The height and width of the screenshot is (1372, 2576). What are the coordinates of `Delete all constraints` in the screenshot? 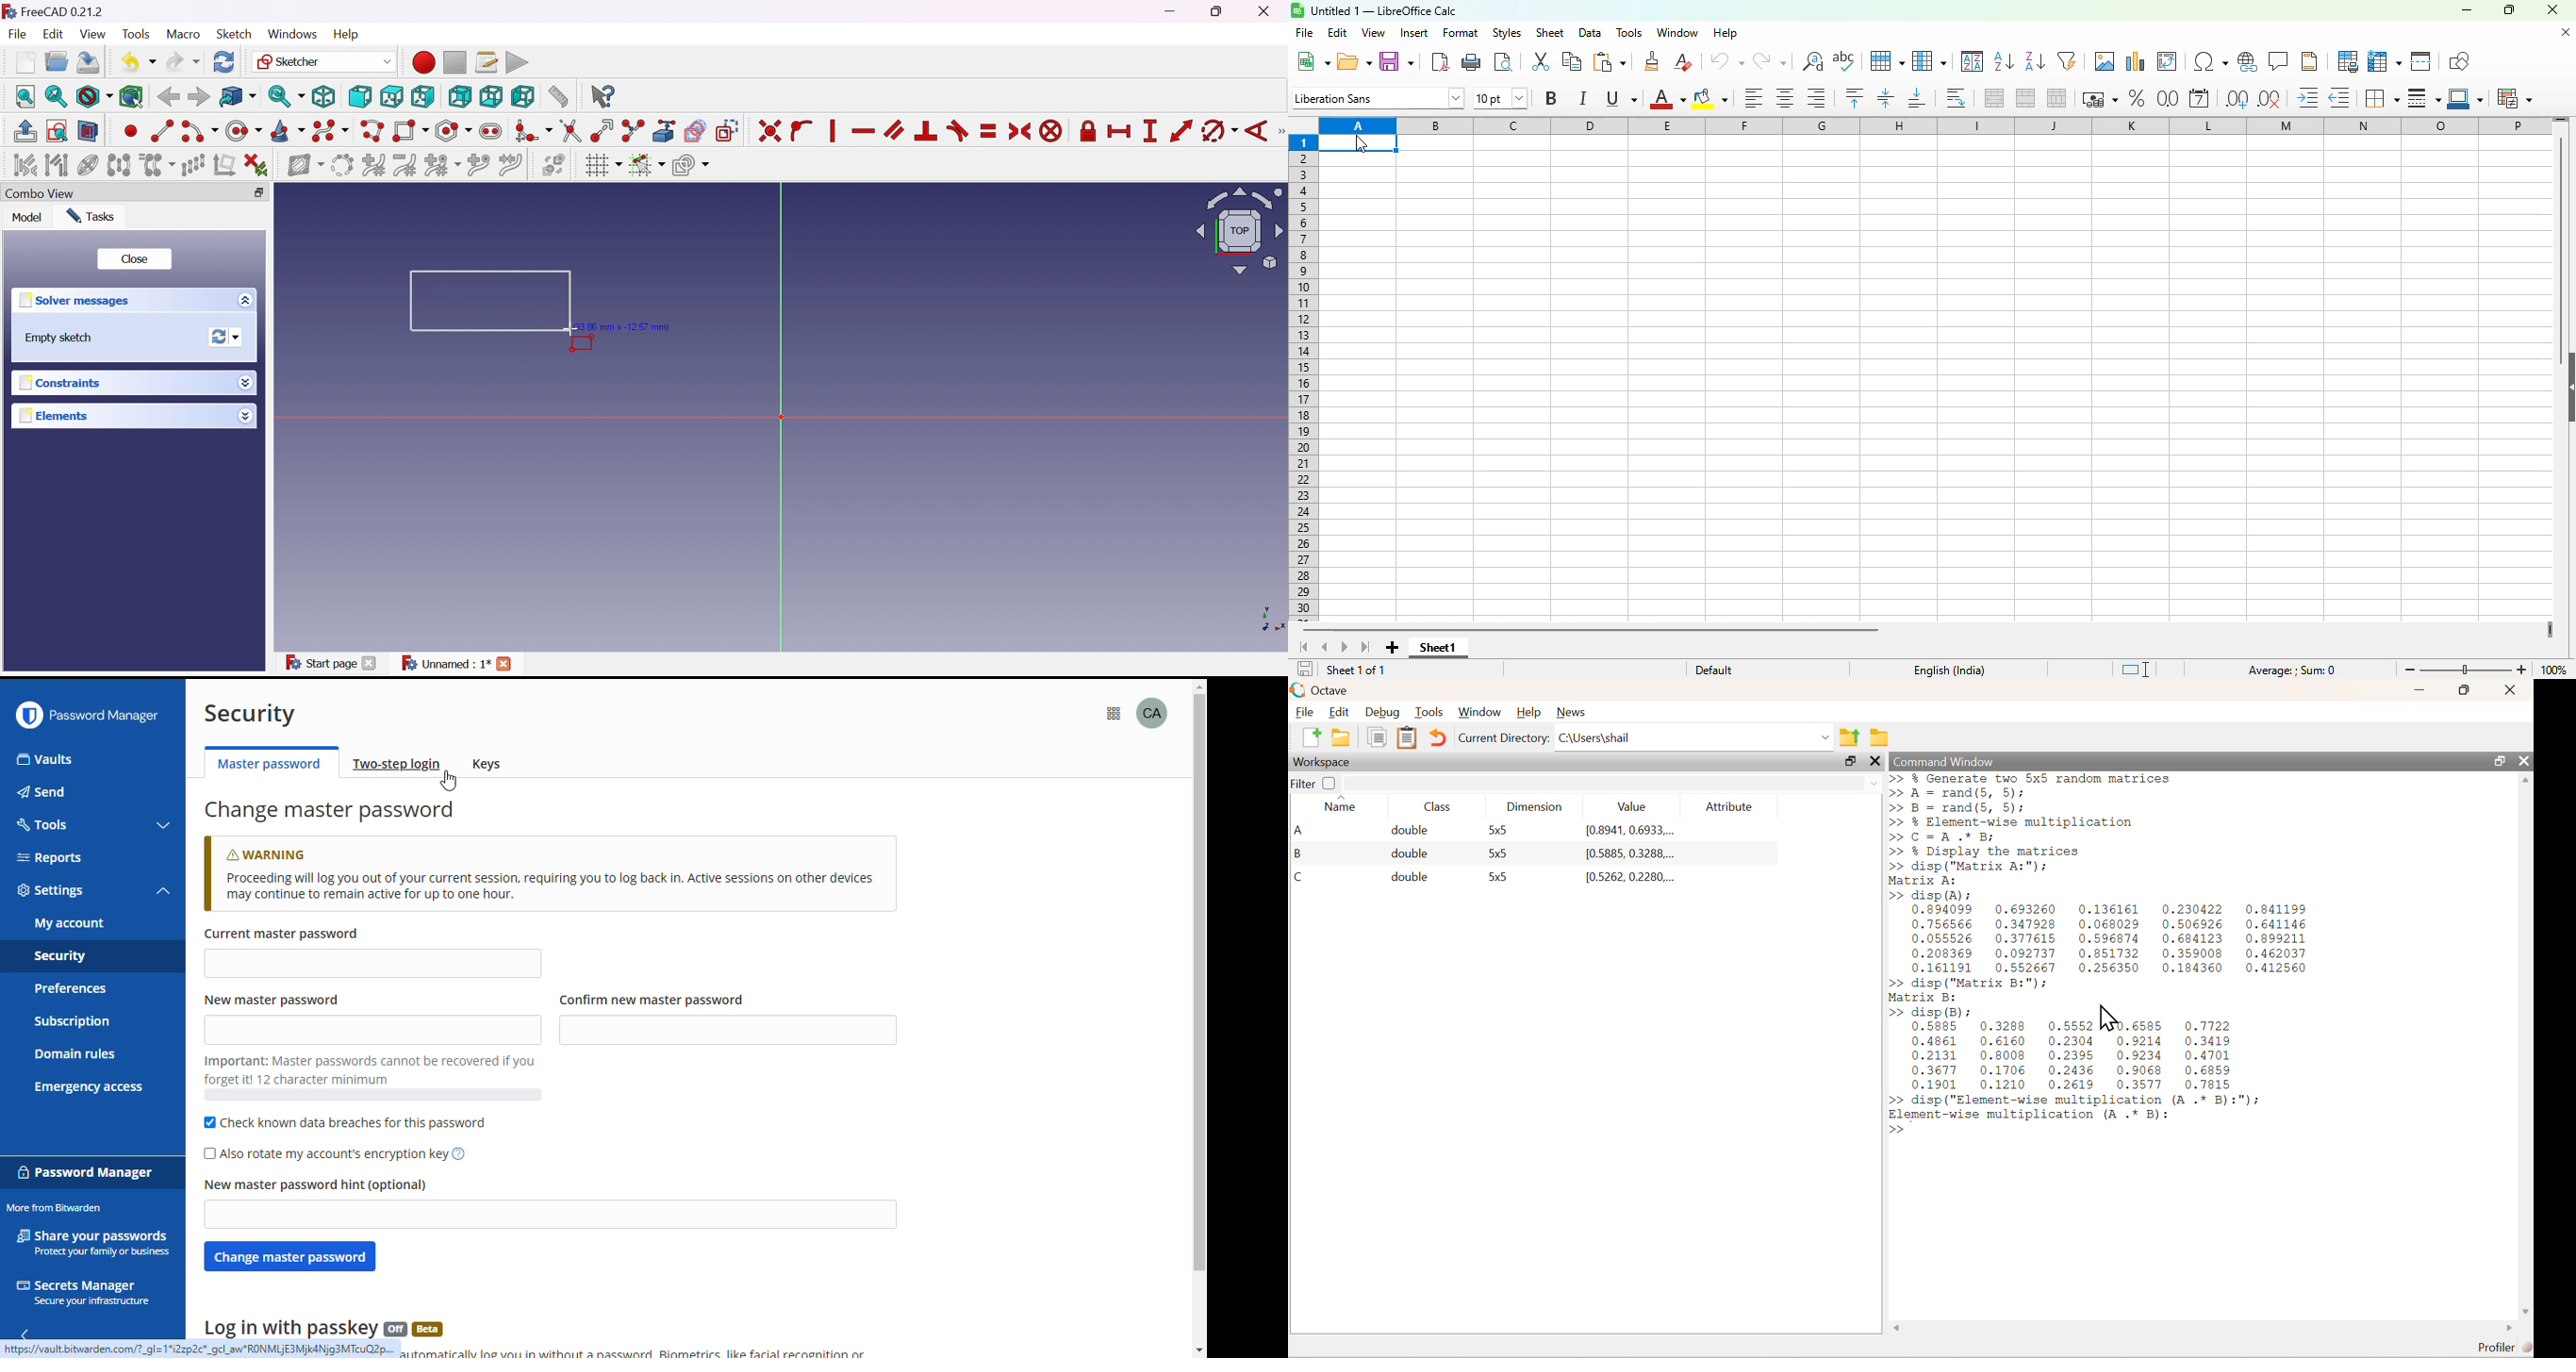 It's located at (256, 166).